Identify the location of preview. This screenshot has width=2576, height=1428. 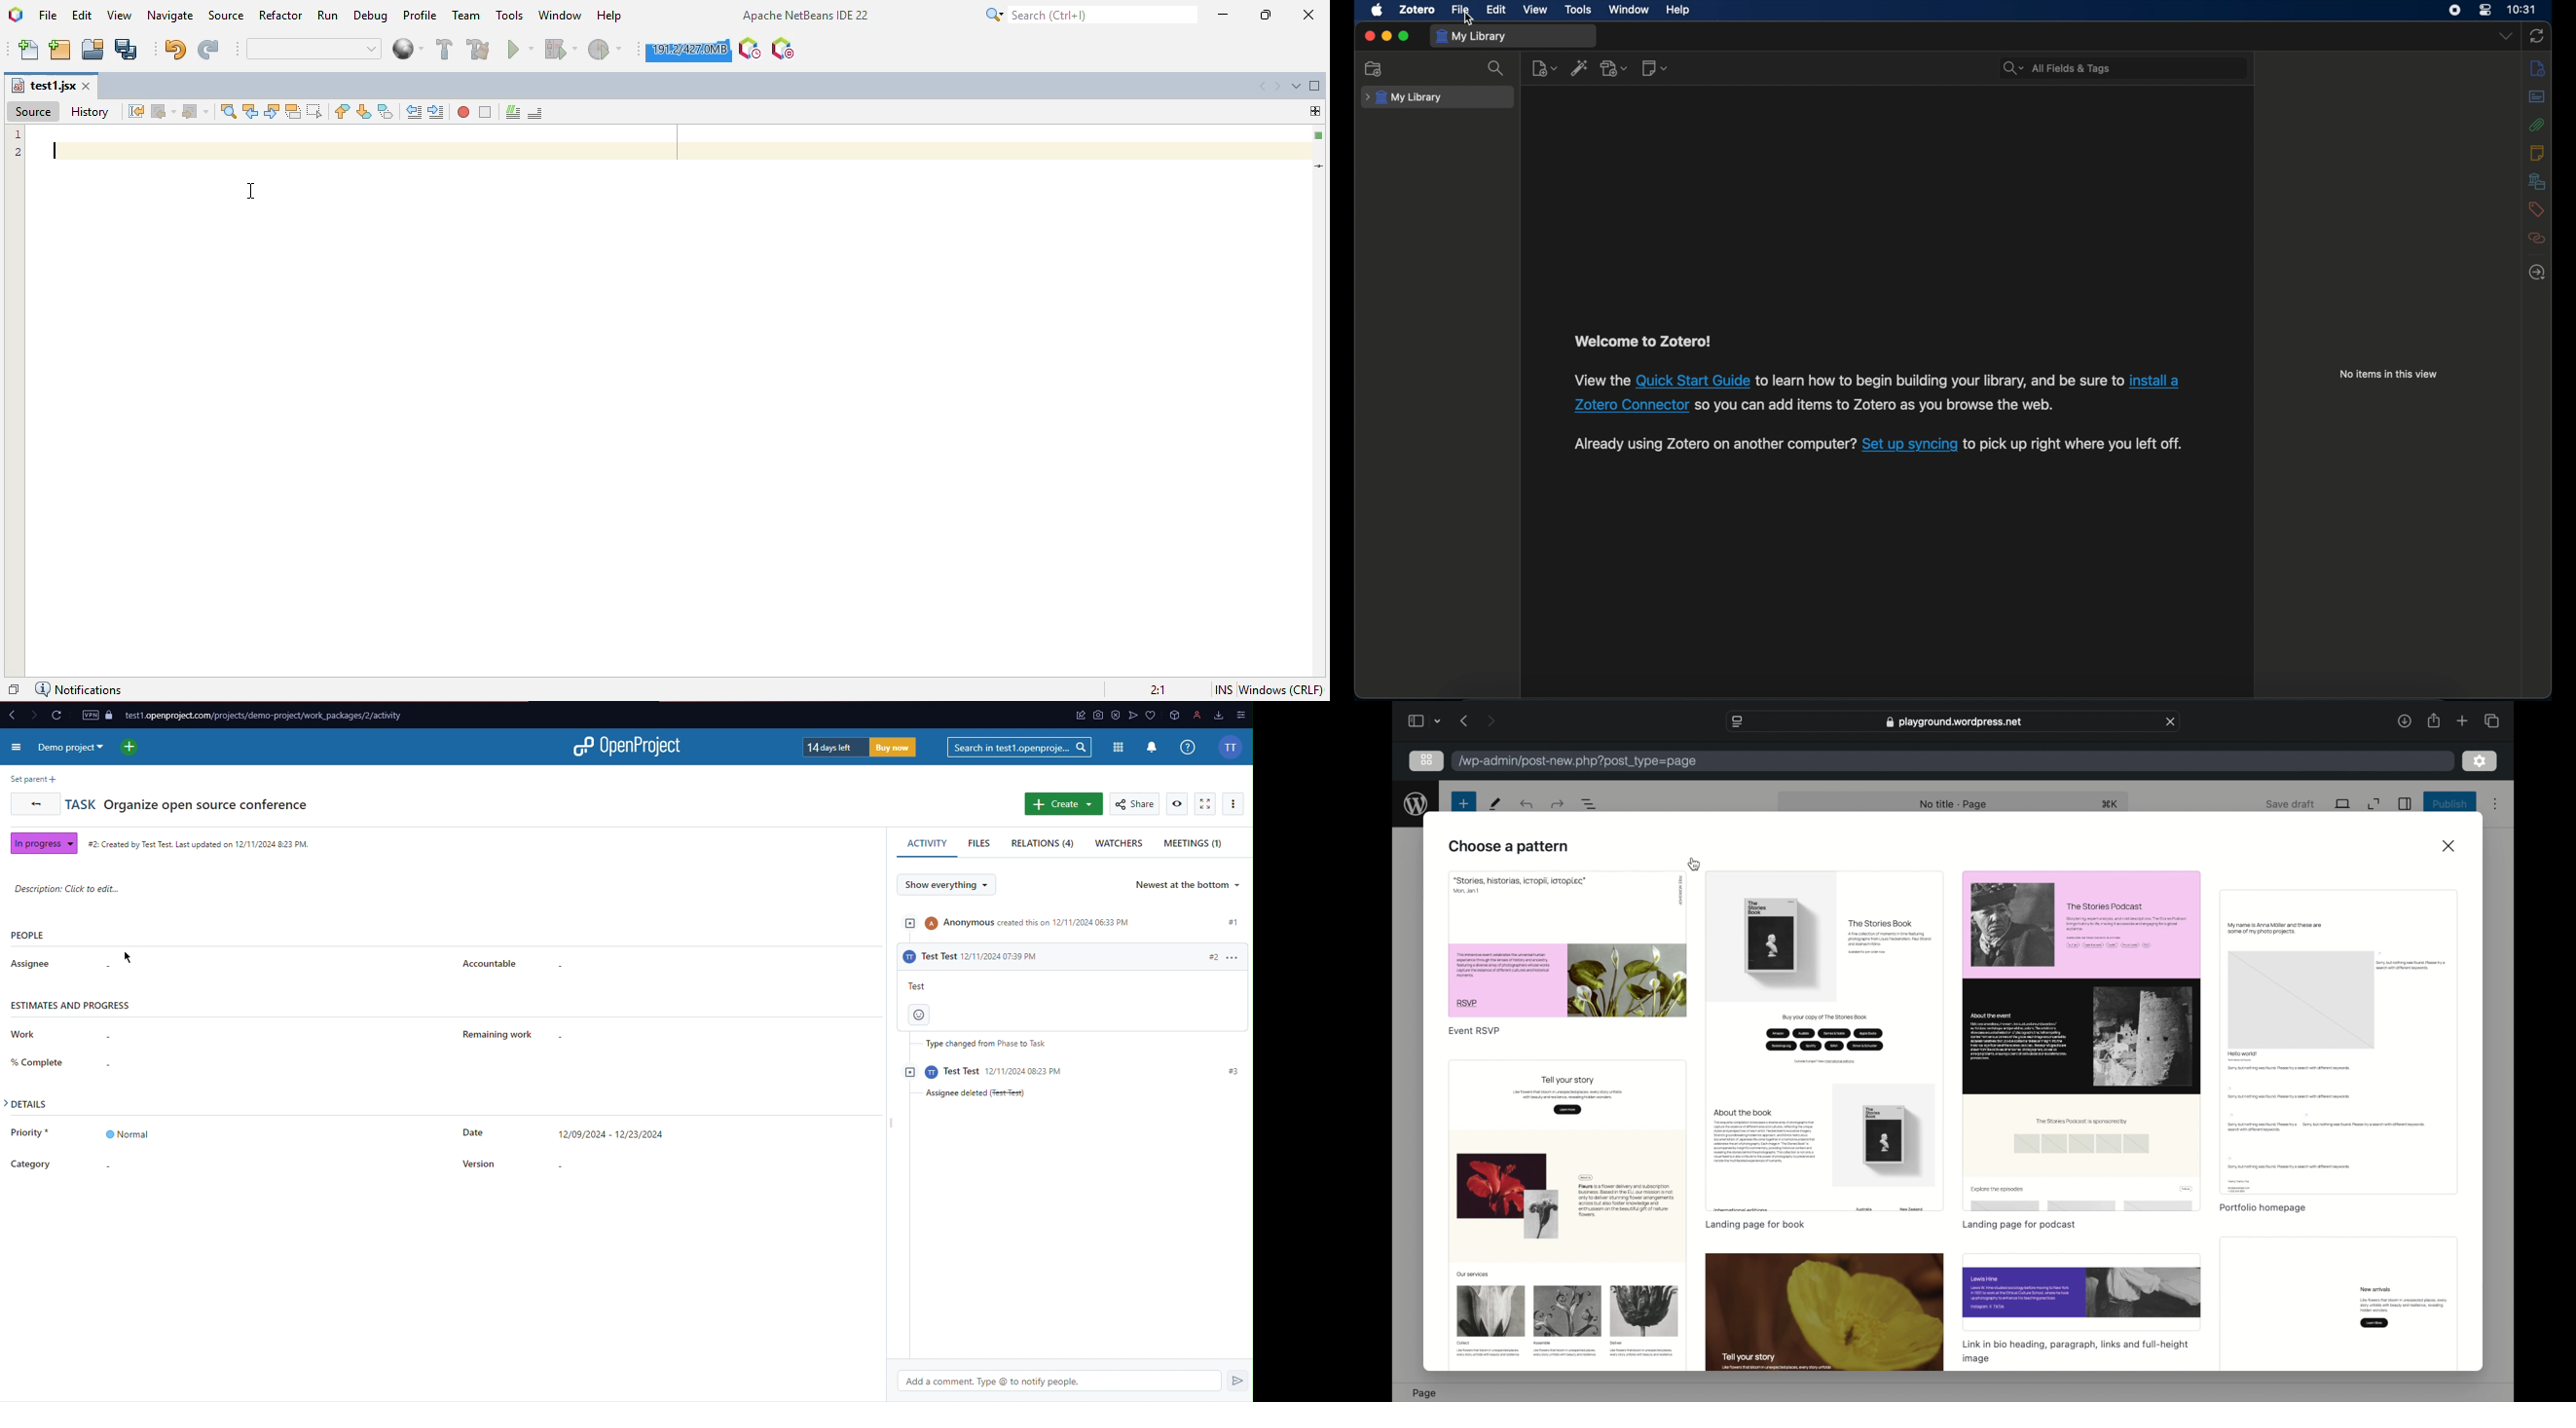
(2081, 1292).